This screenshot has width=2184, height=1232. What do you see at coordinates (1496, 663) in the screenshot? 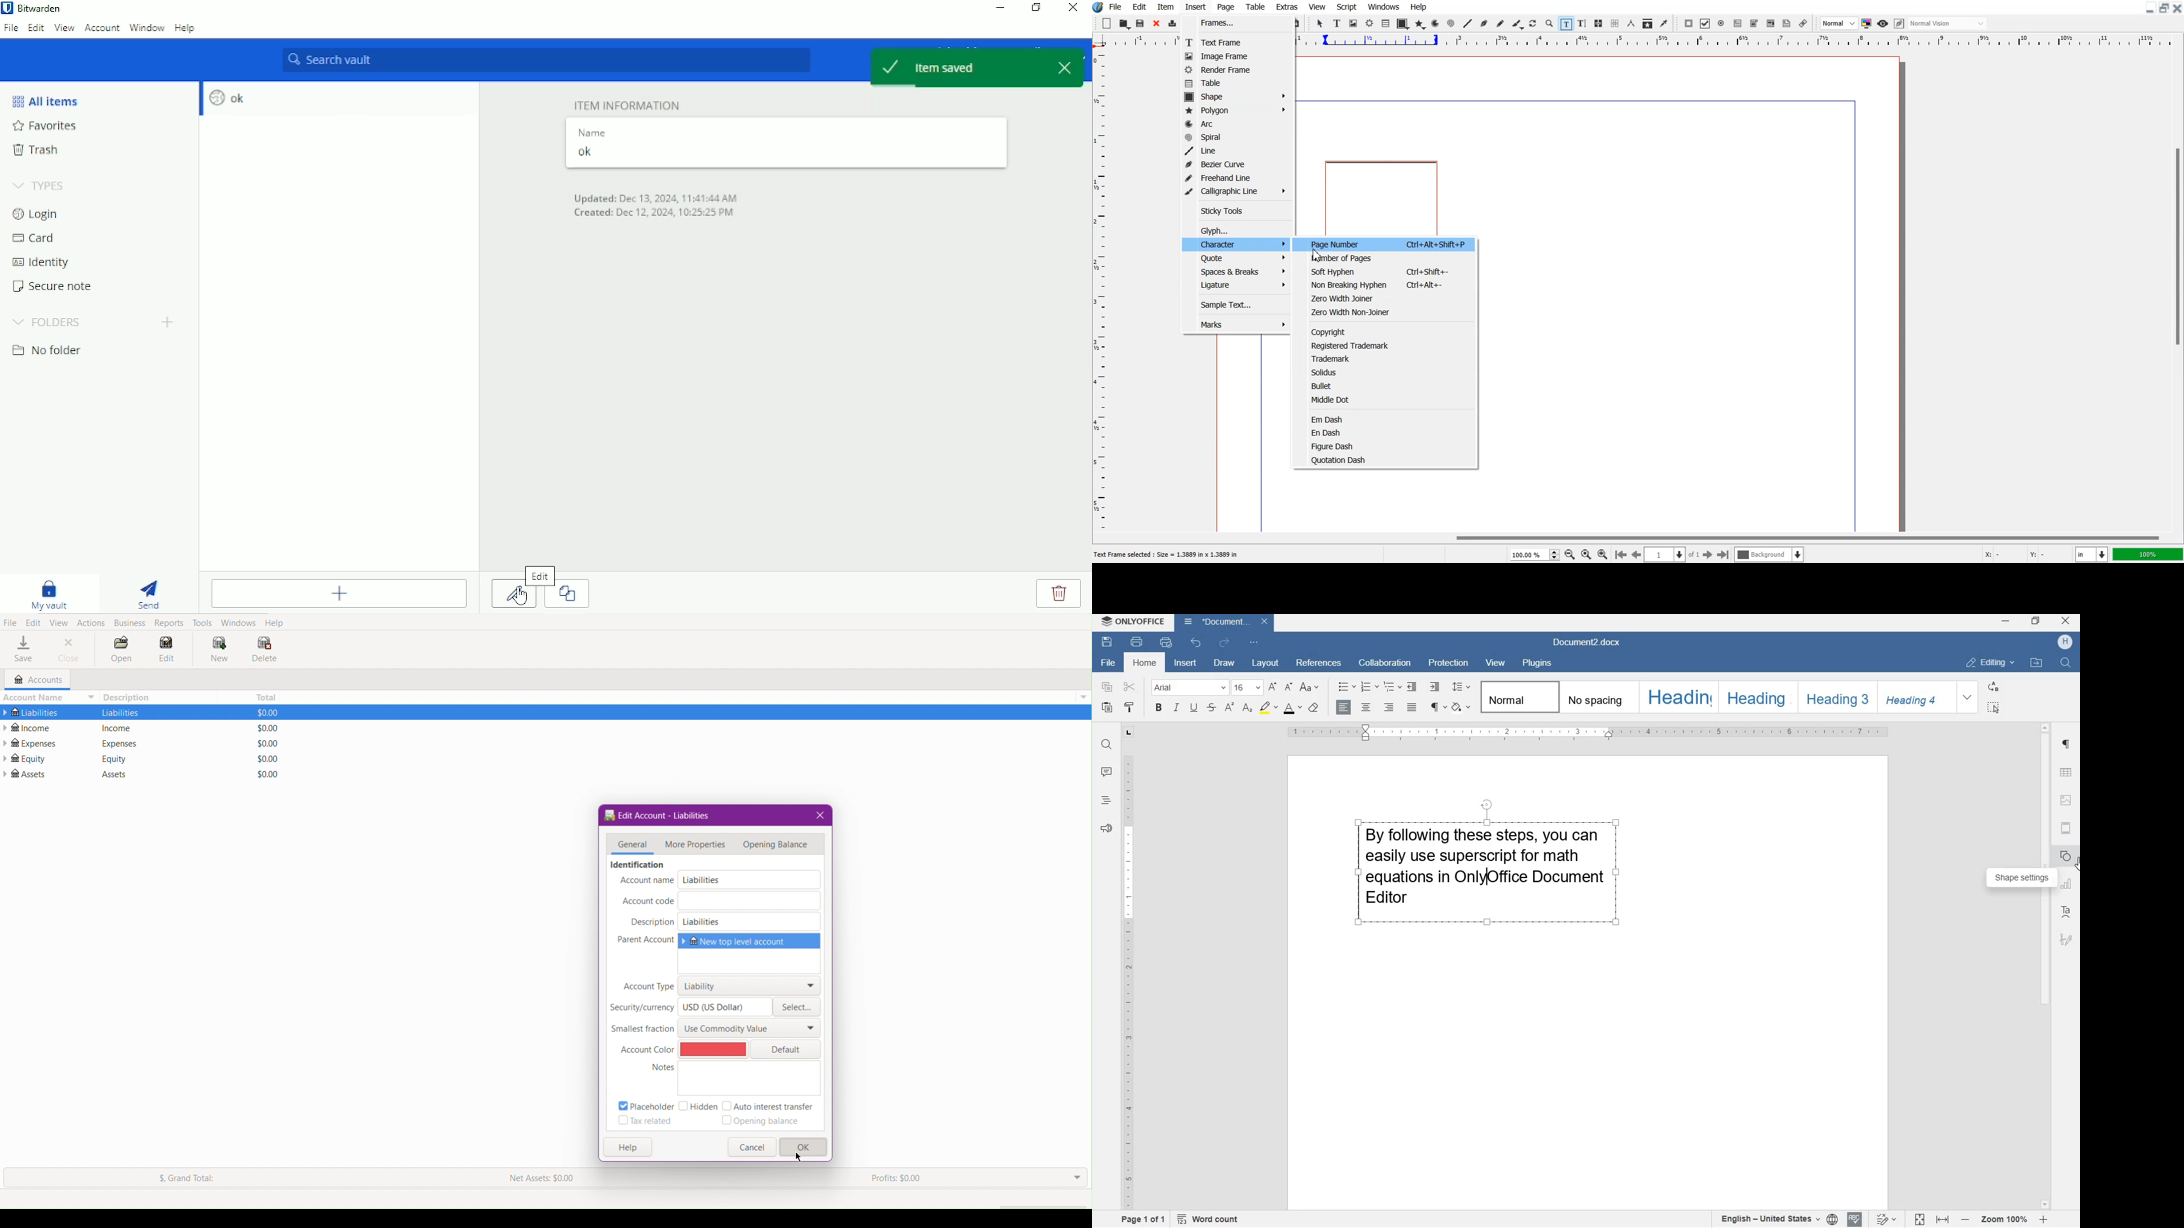
I see `view` at bounding box center [1496, 663].